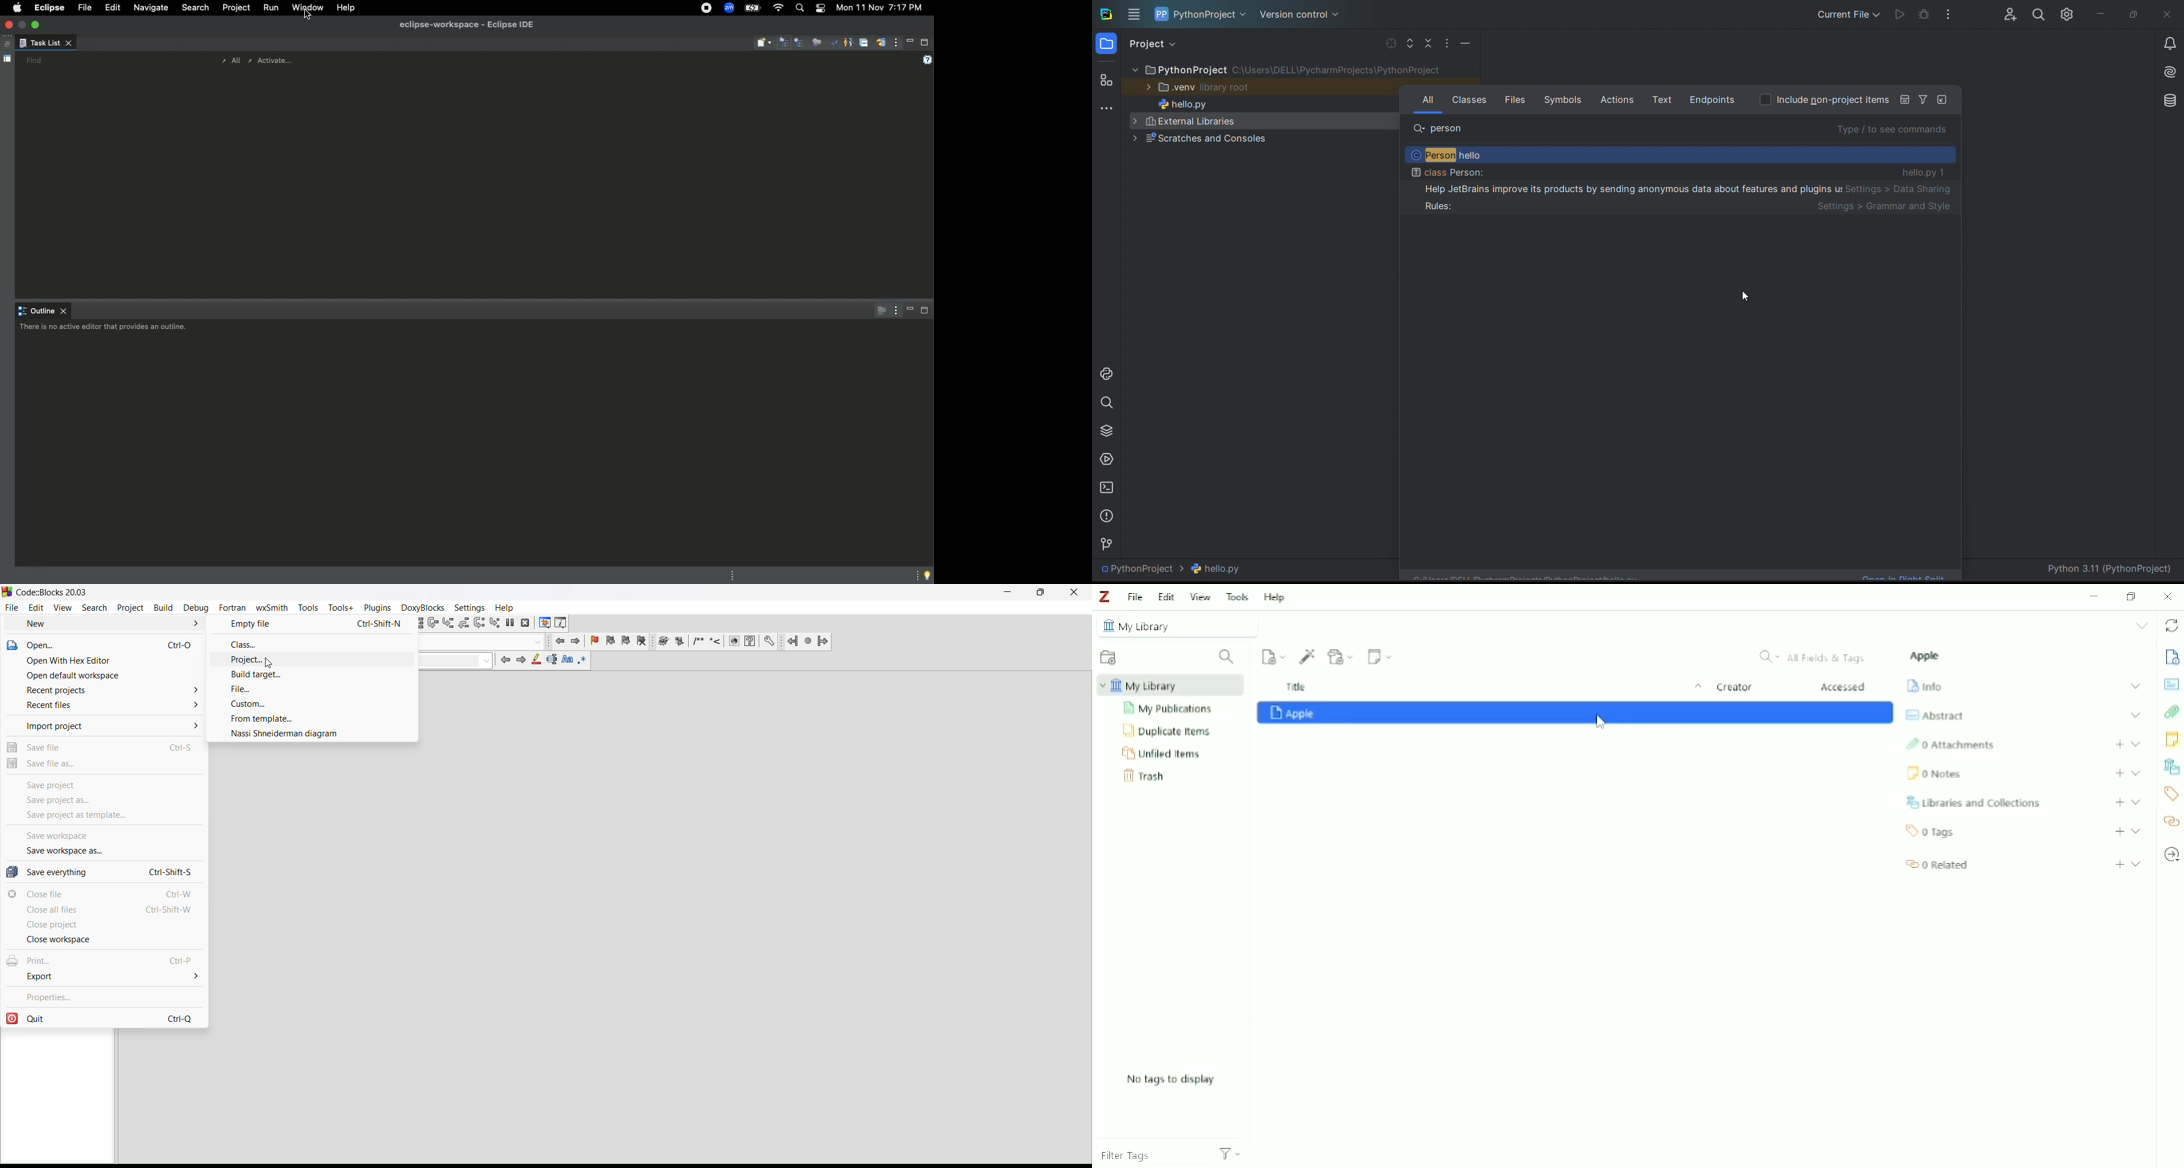  Describe the element at coordinates (2119, 773) in the screenshot. I see `Add` at that location.